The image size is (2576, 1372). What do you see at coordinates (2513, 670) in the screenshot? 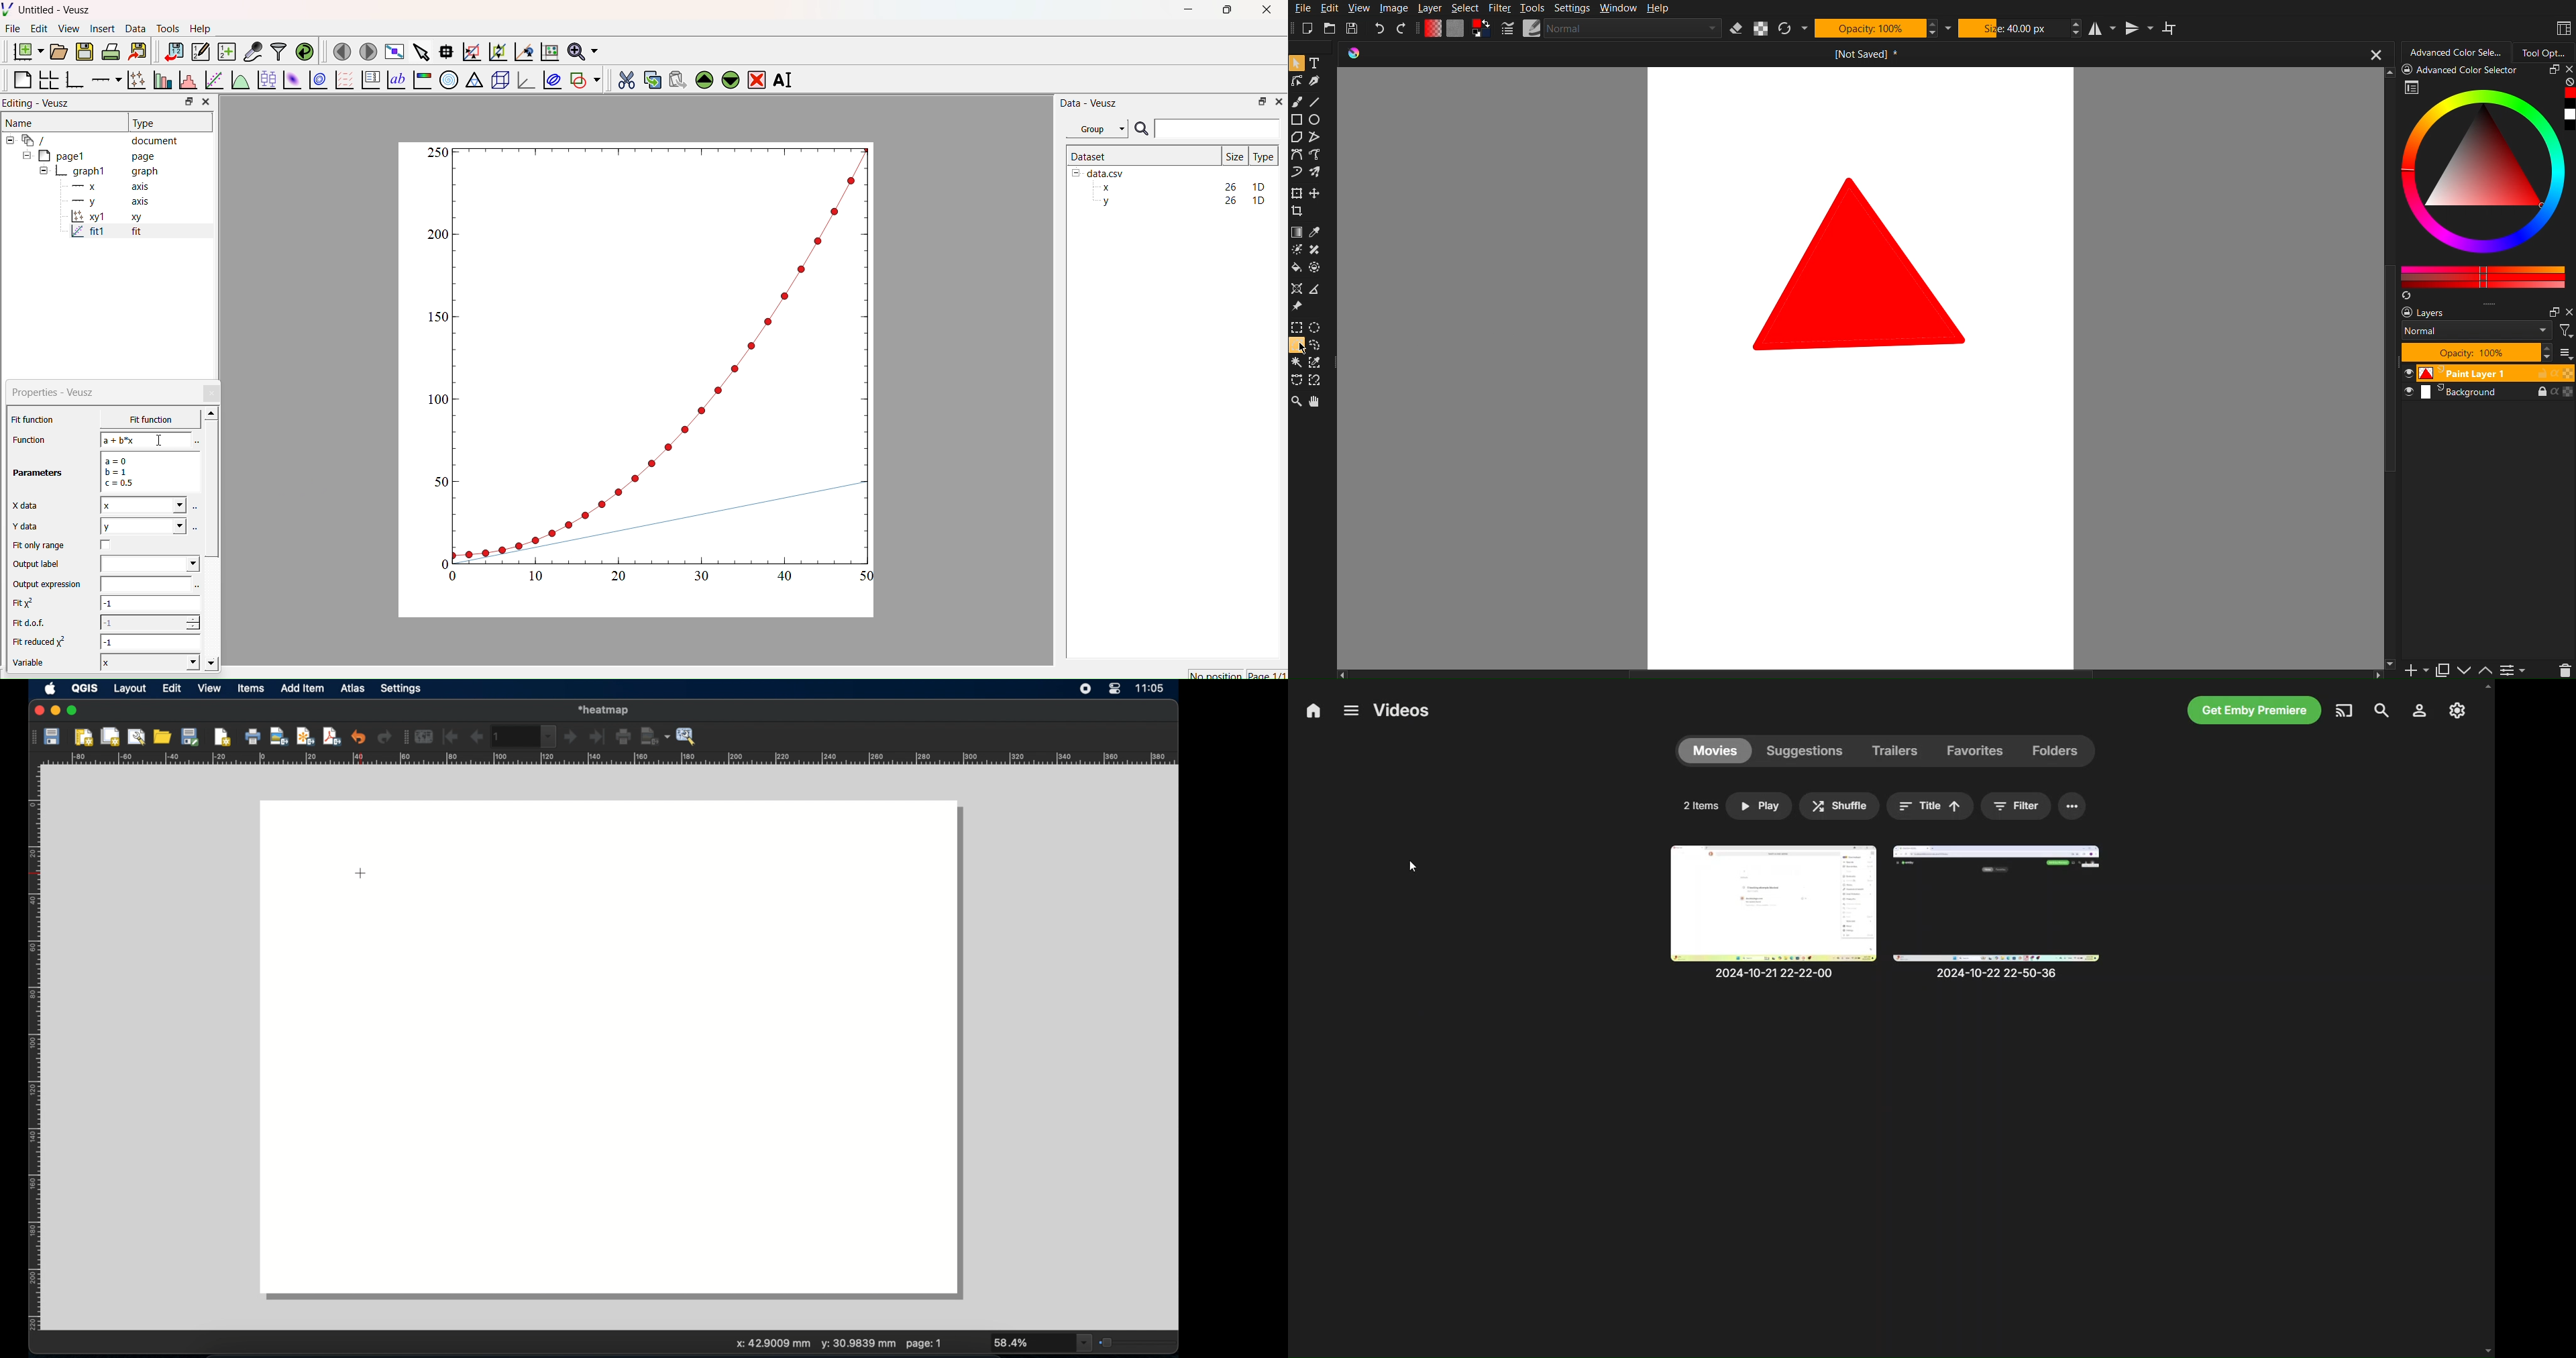
I see `Menu` at bounding box center [2513, 670].